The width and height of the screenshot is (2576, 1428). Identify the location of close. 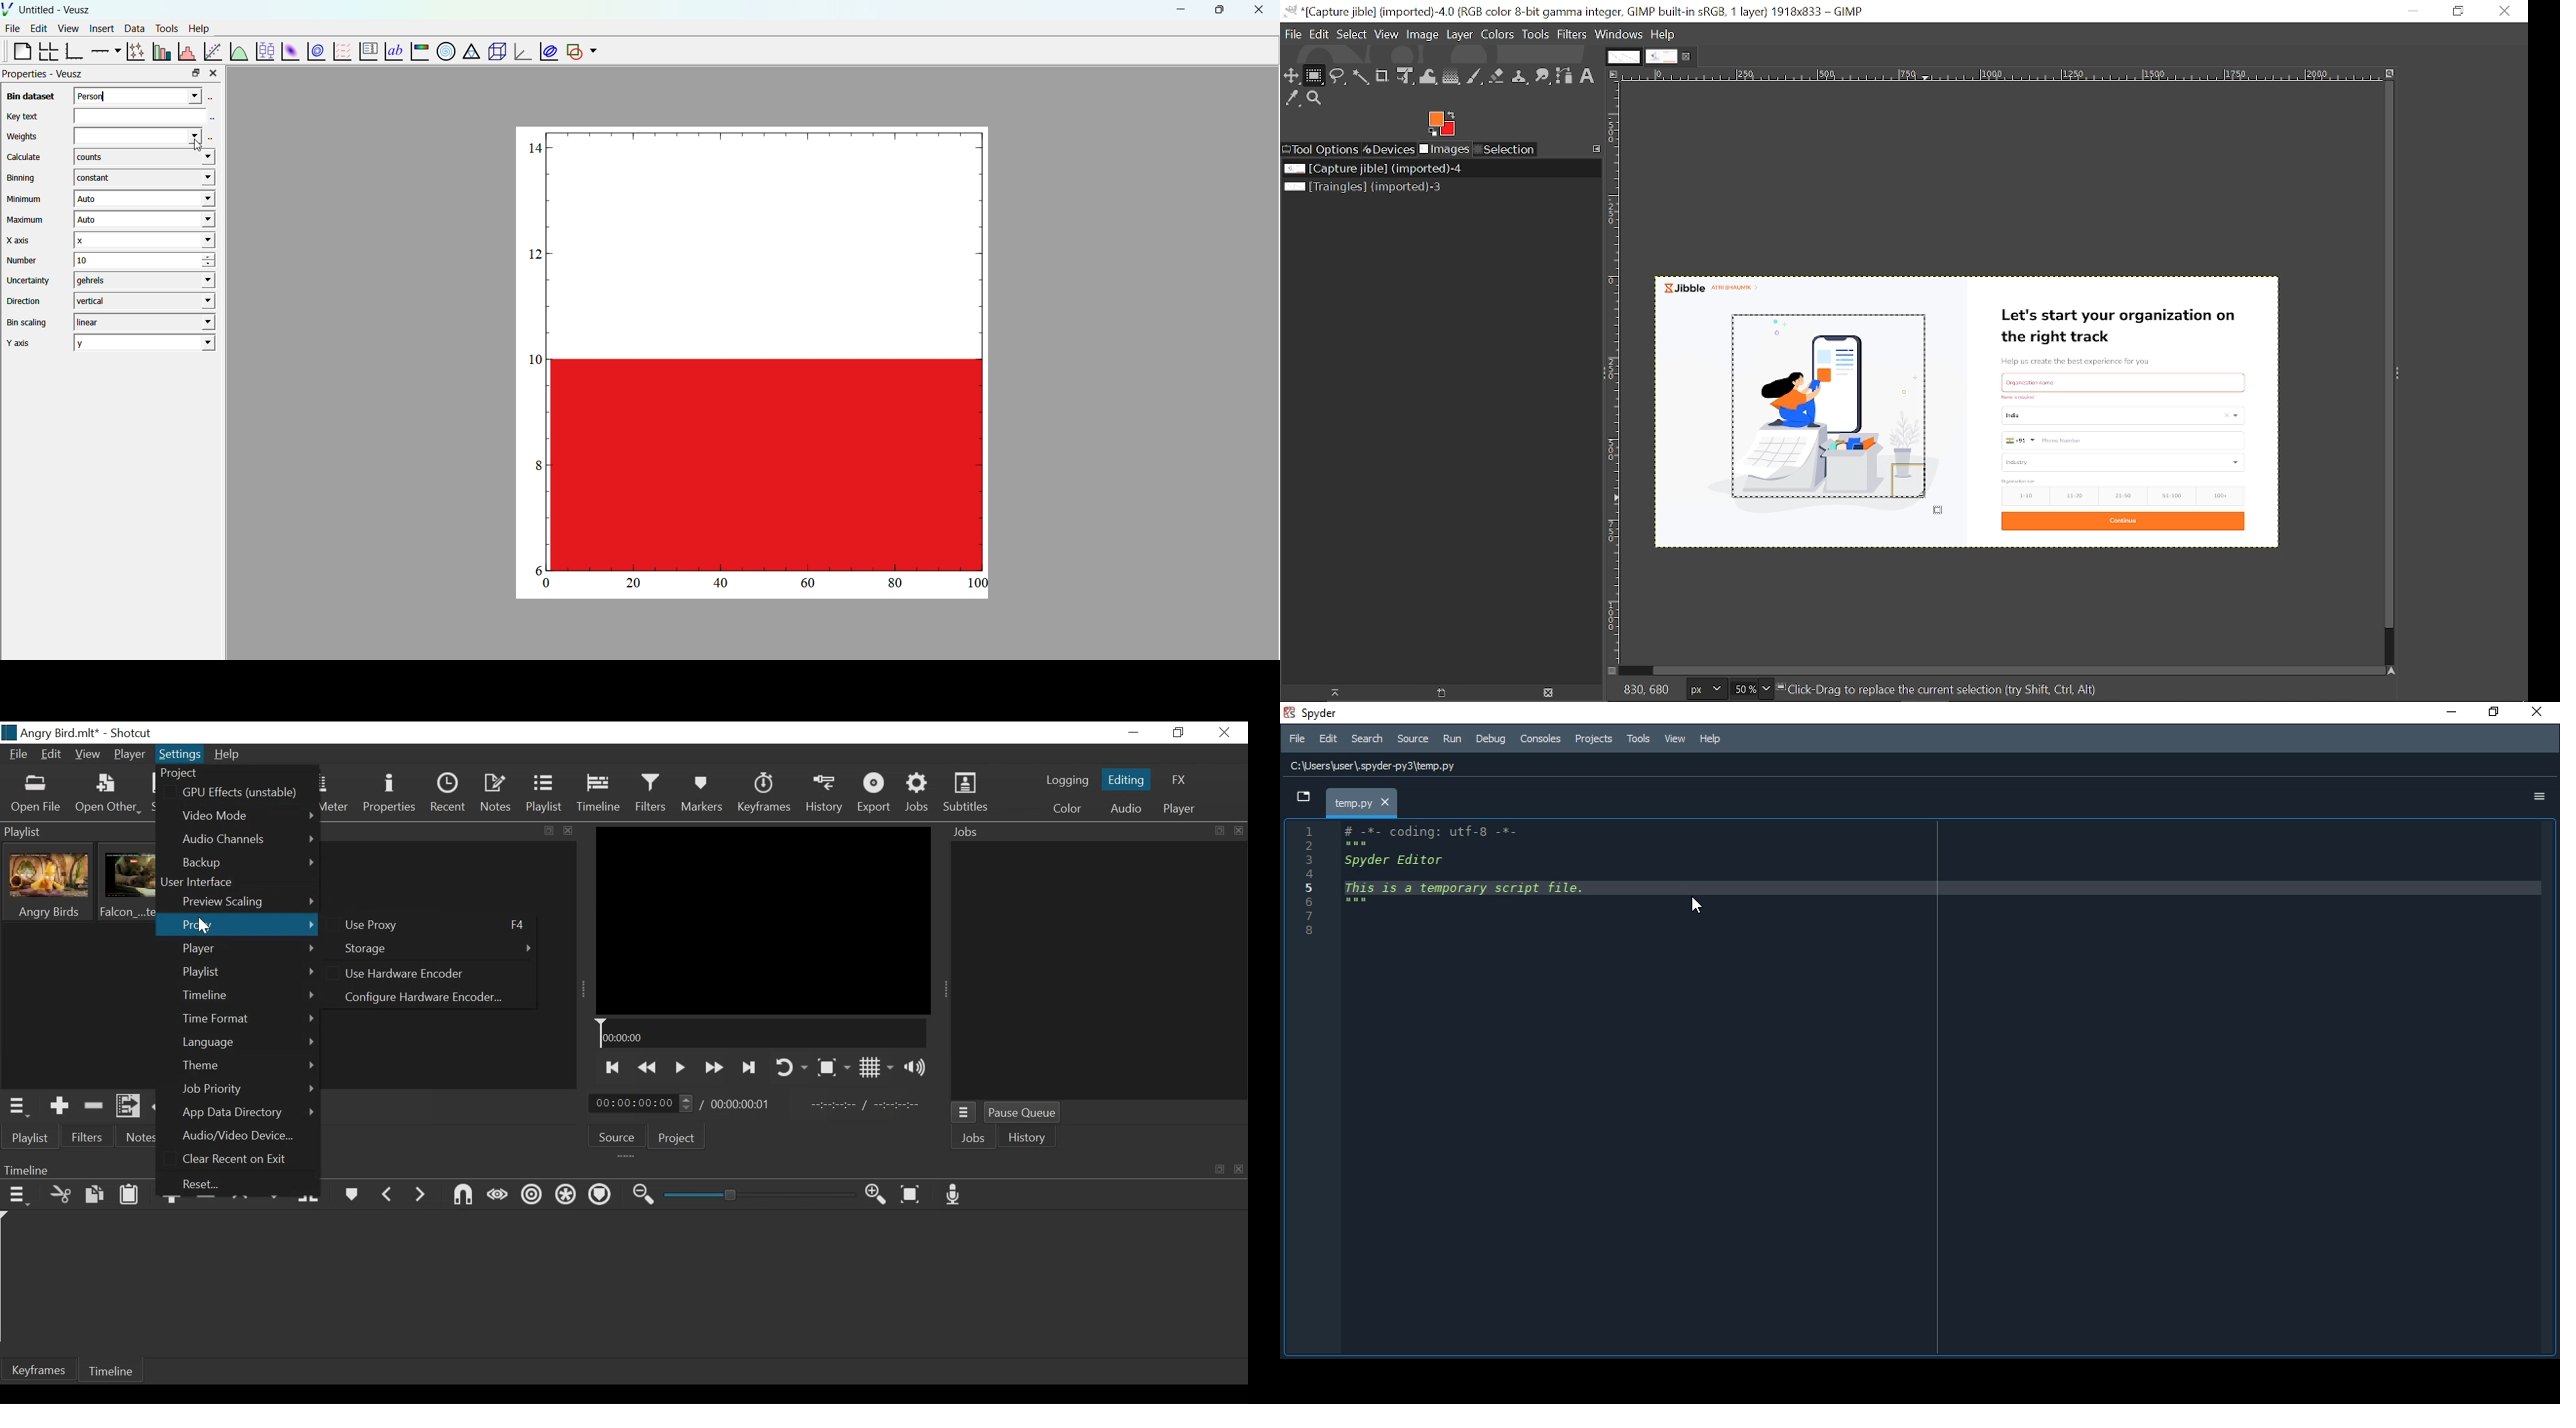
(1240, 1168).